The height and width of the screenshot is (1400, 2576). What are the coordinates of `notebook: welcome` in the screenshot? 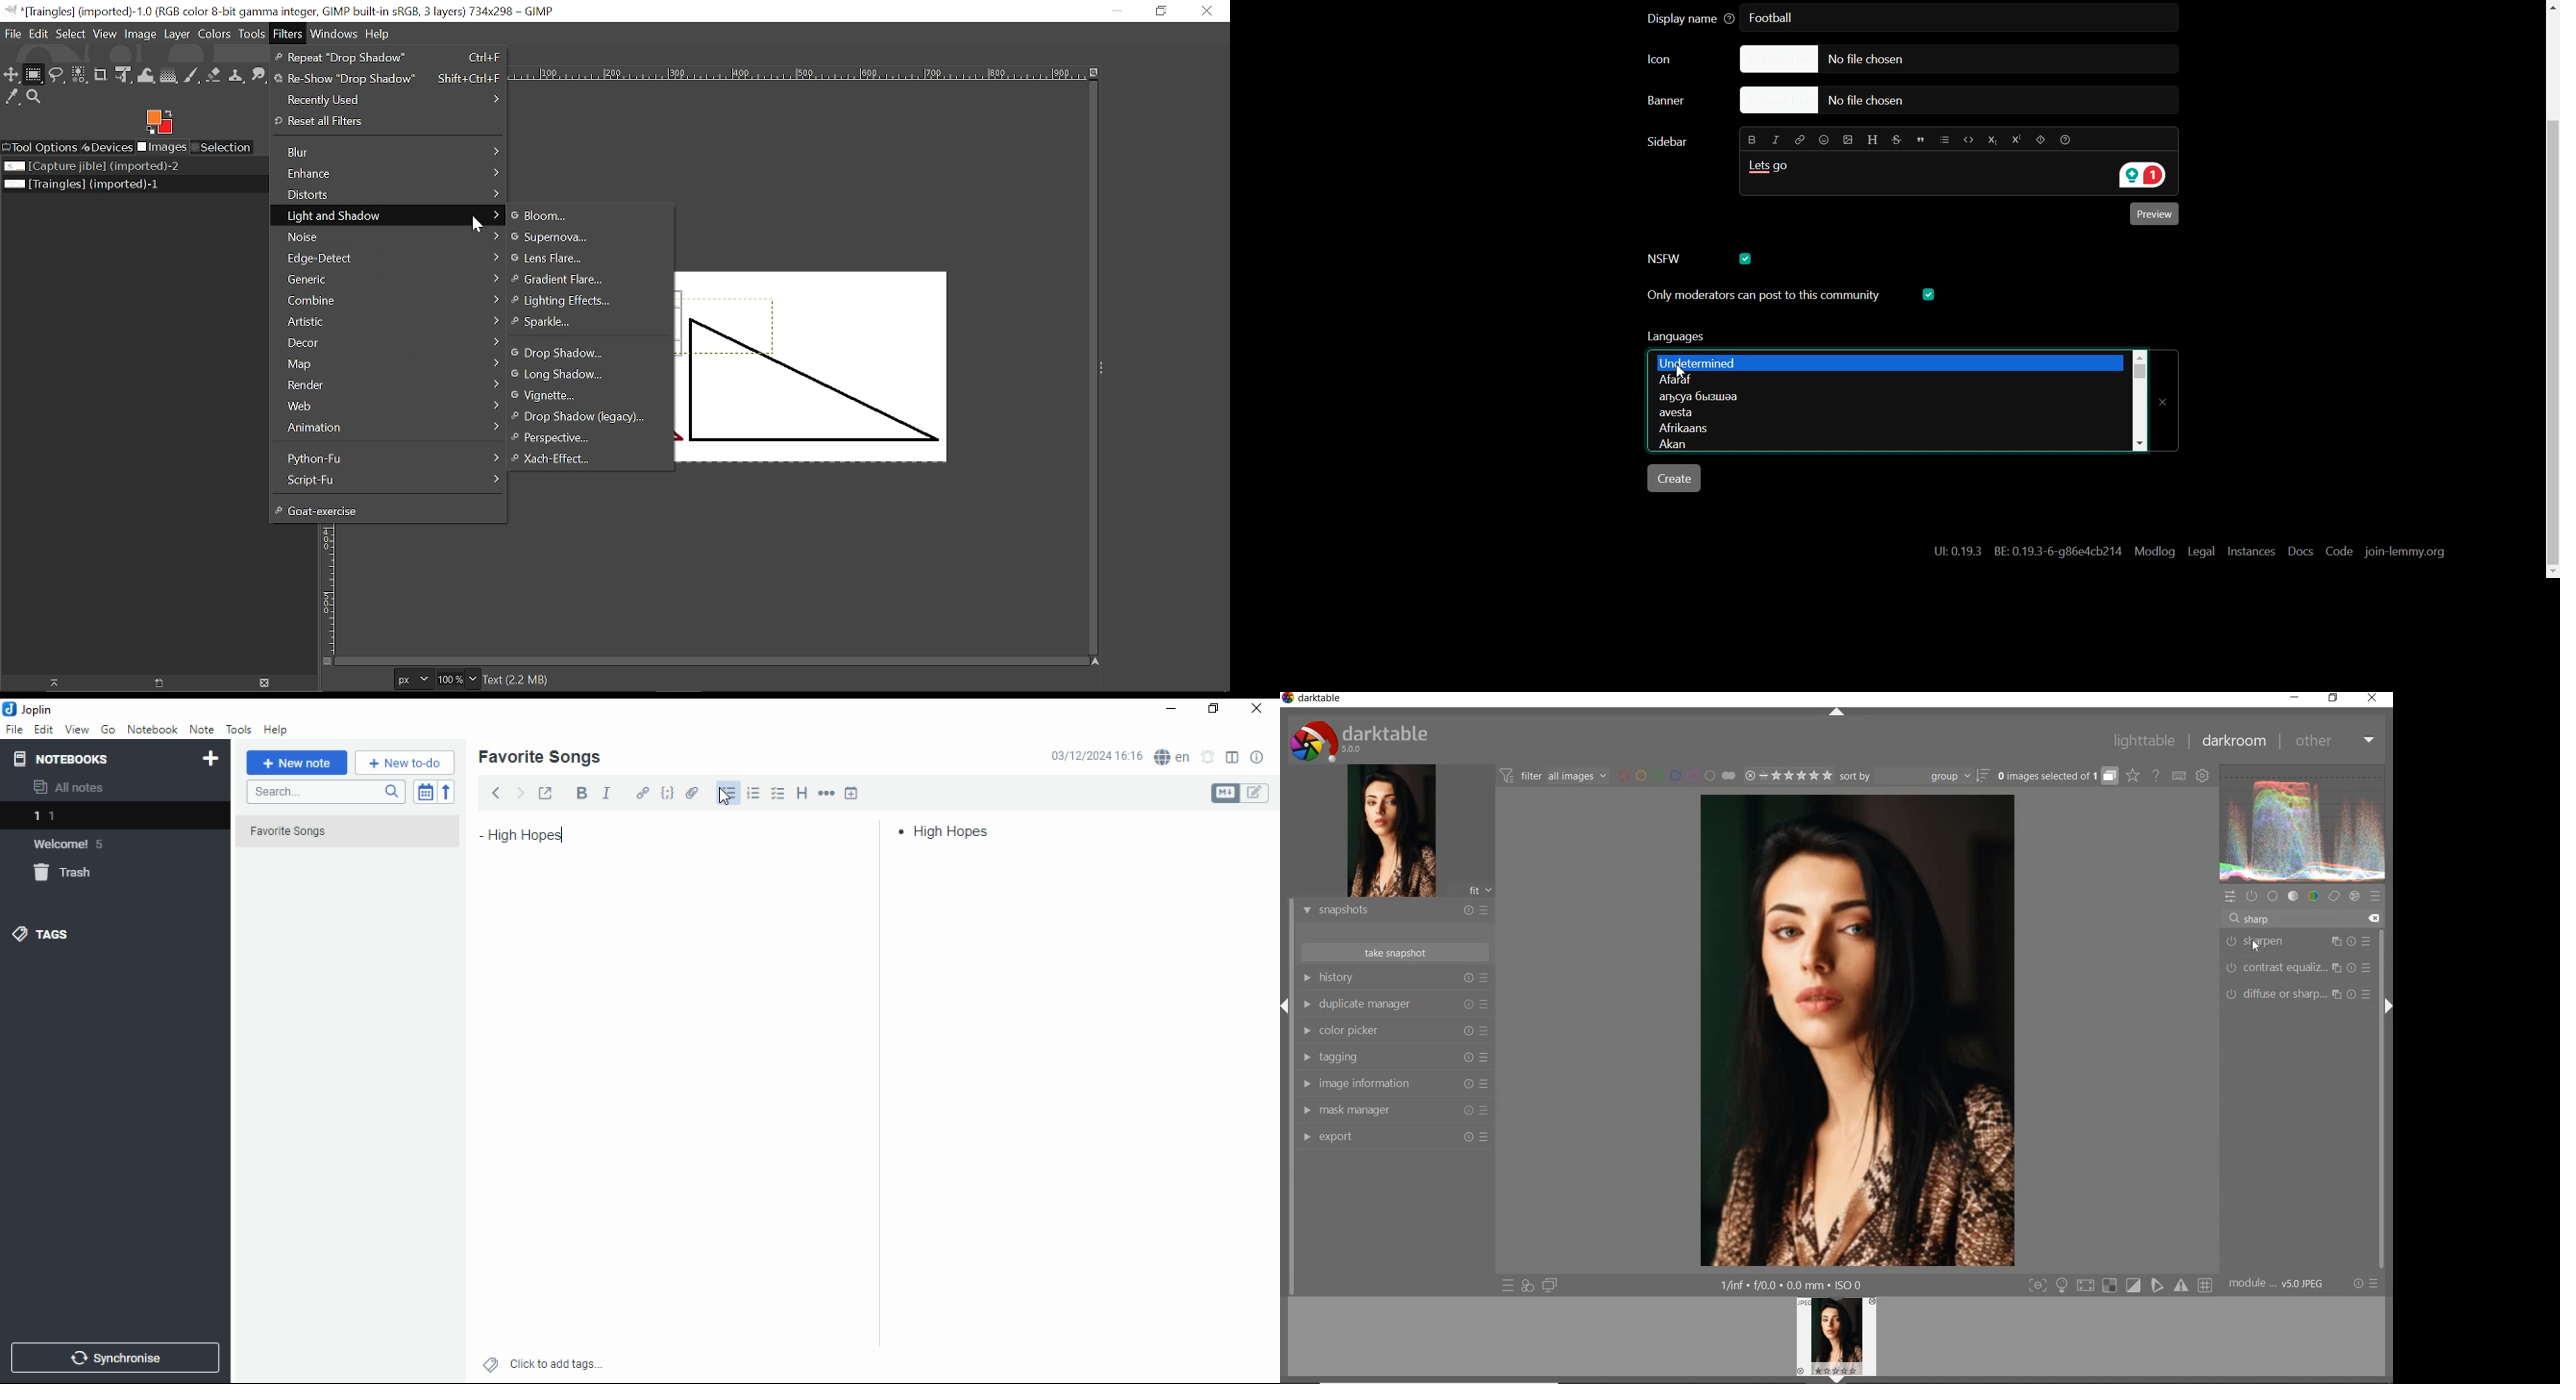 It's located at (73, 843).